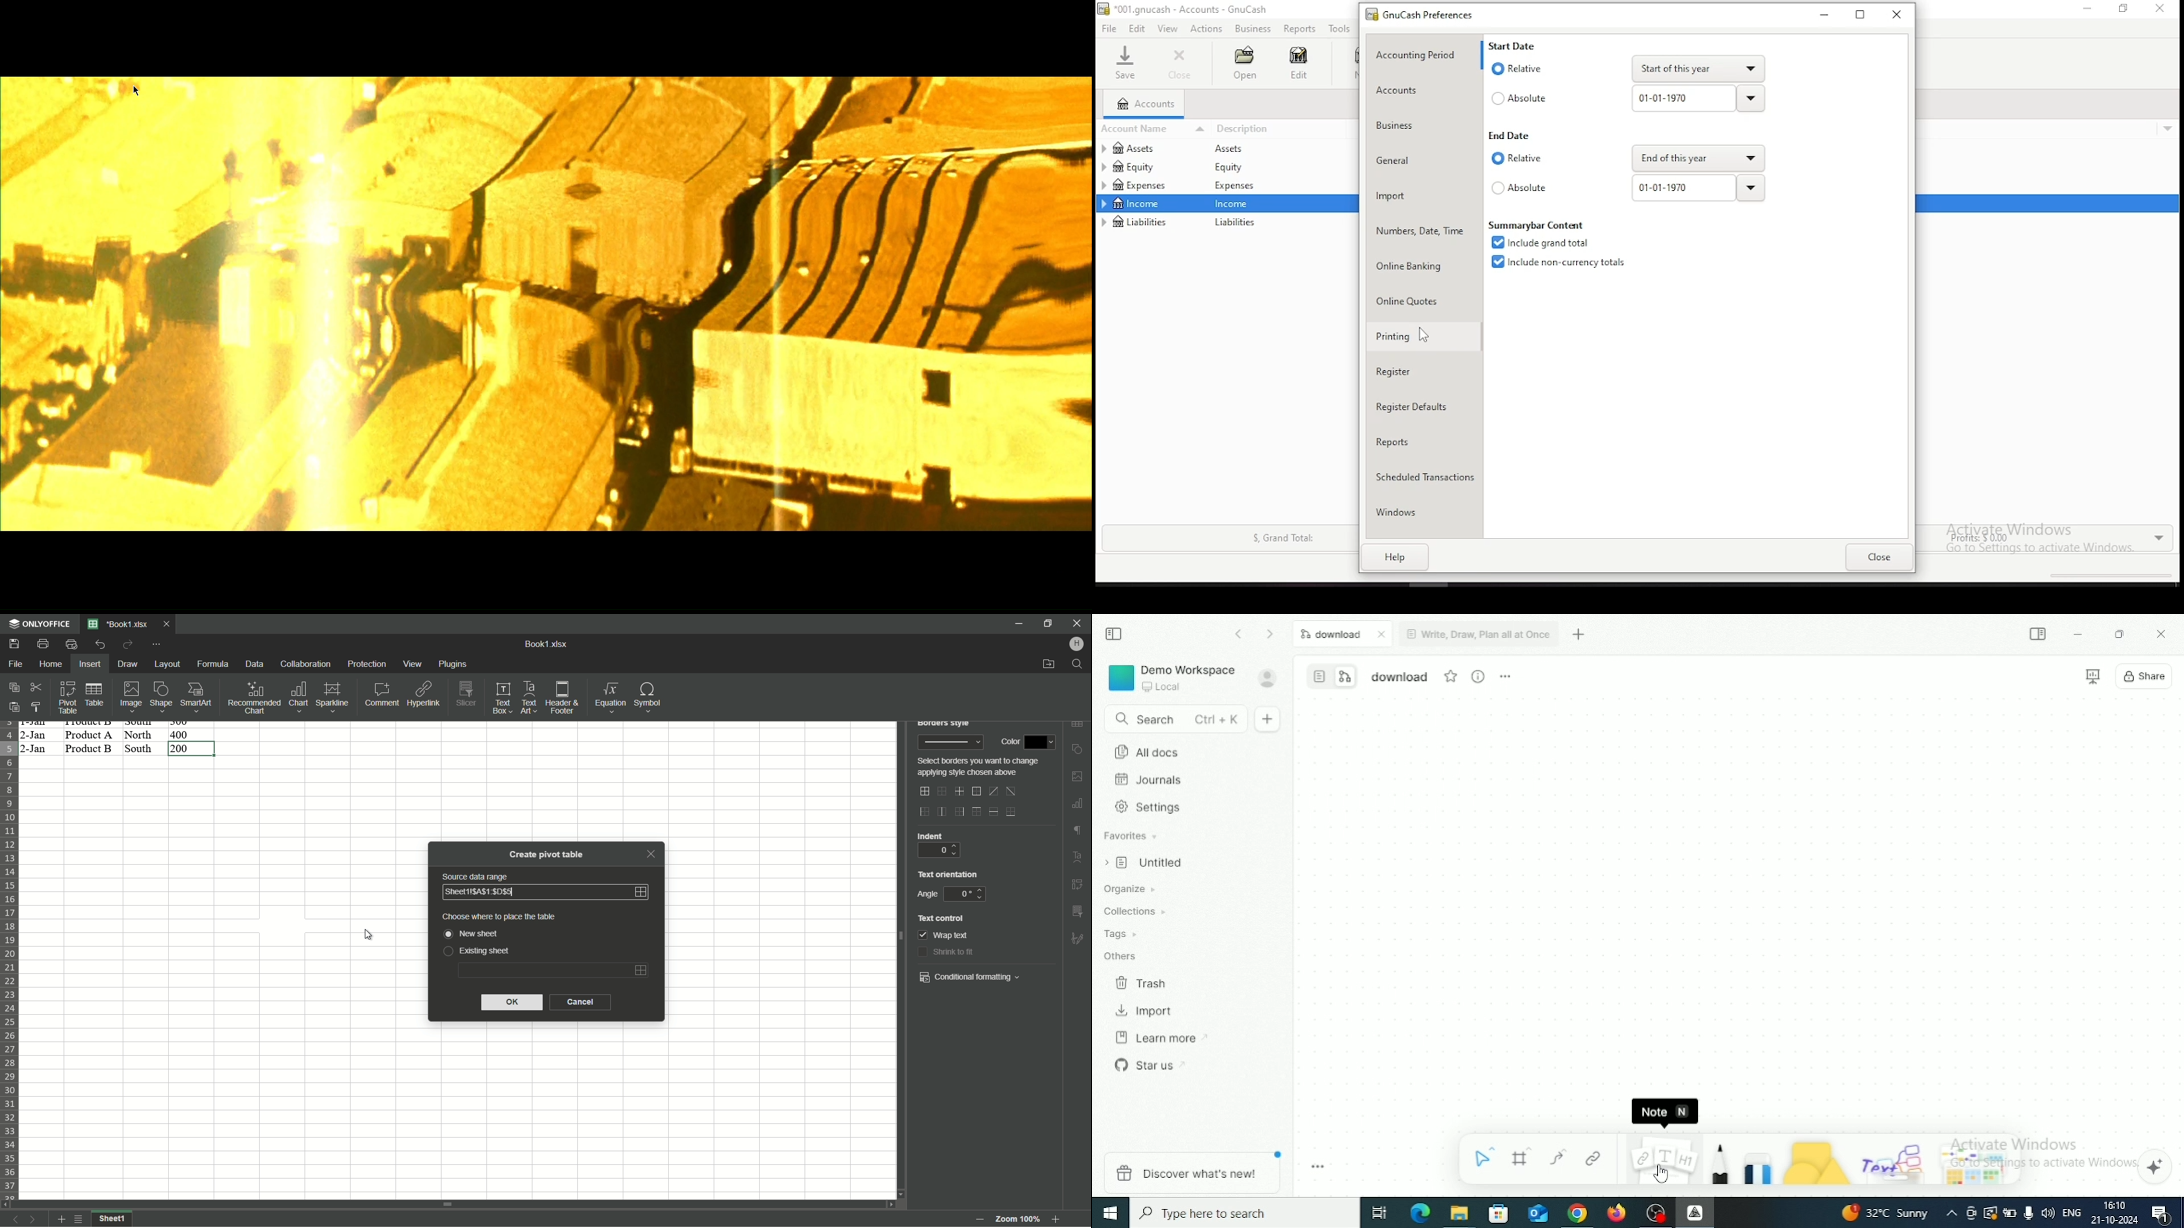 This screenshot has width=2184, height=1232. What do you see at coordinates (1420, 54) in the screenshot?
I see `accounting period` at bounding box center [1420, 54].